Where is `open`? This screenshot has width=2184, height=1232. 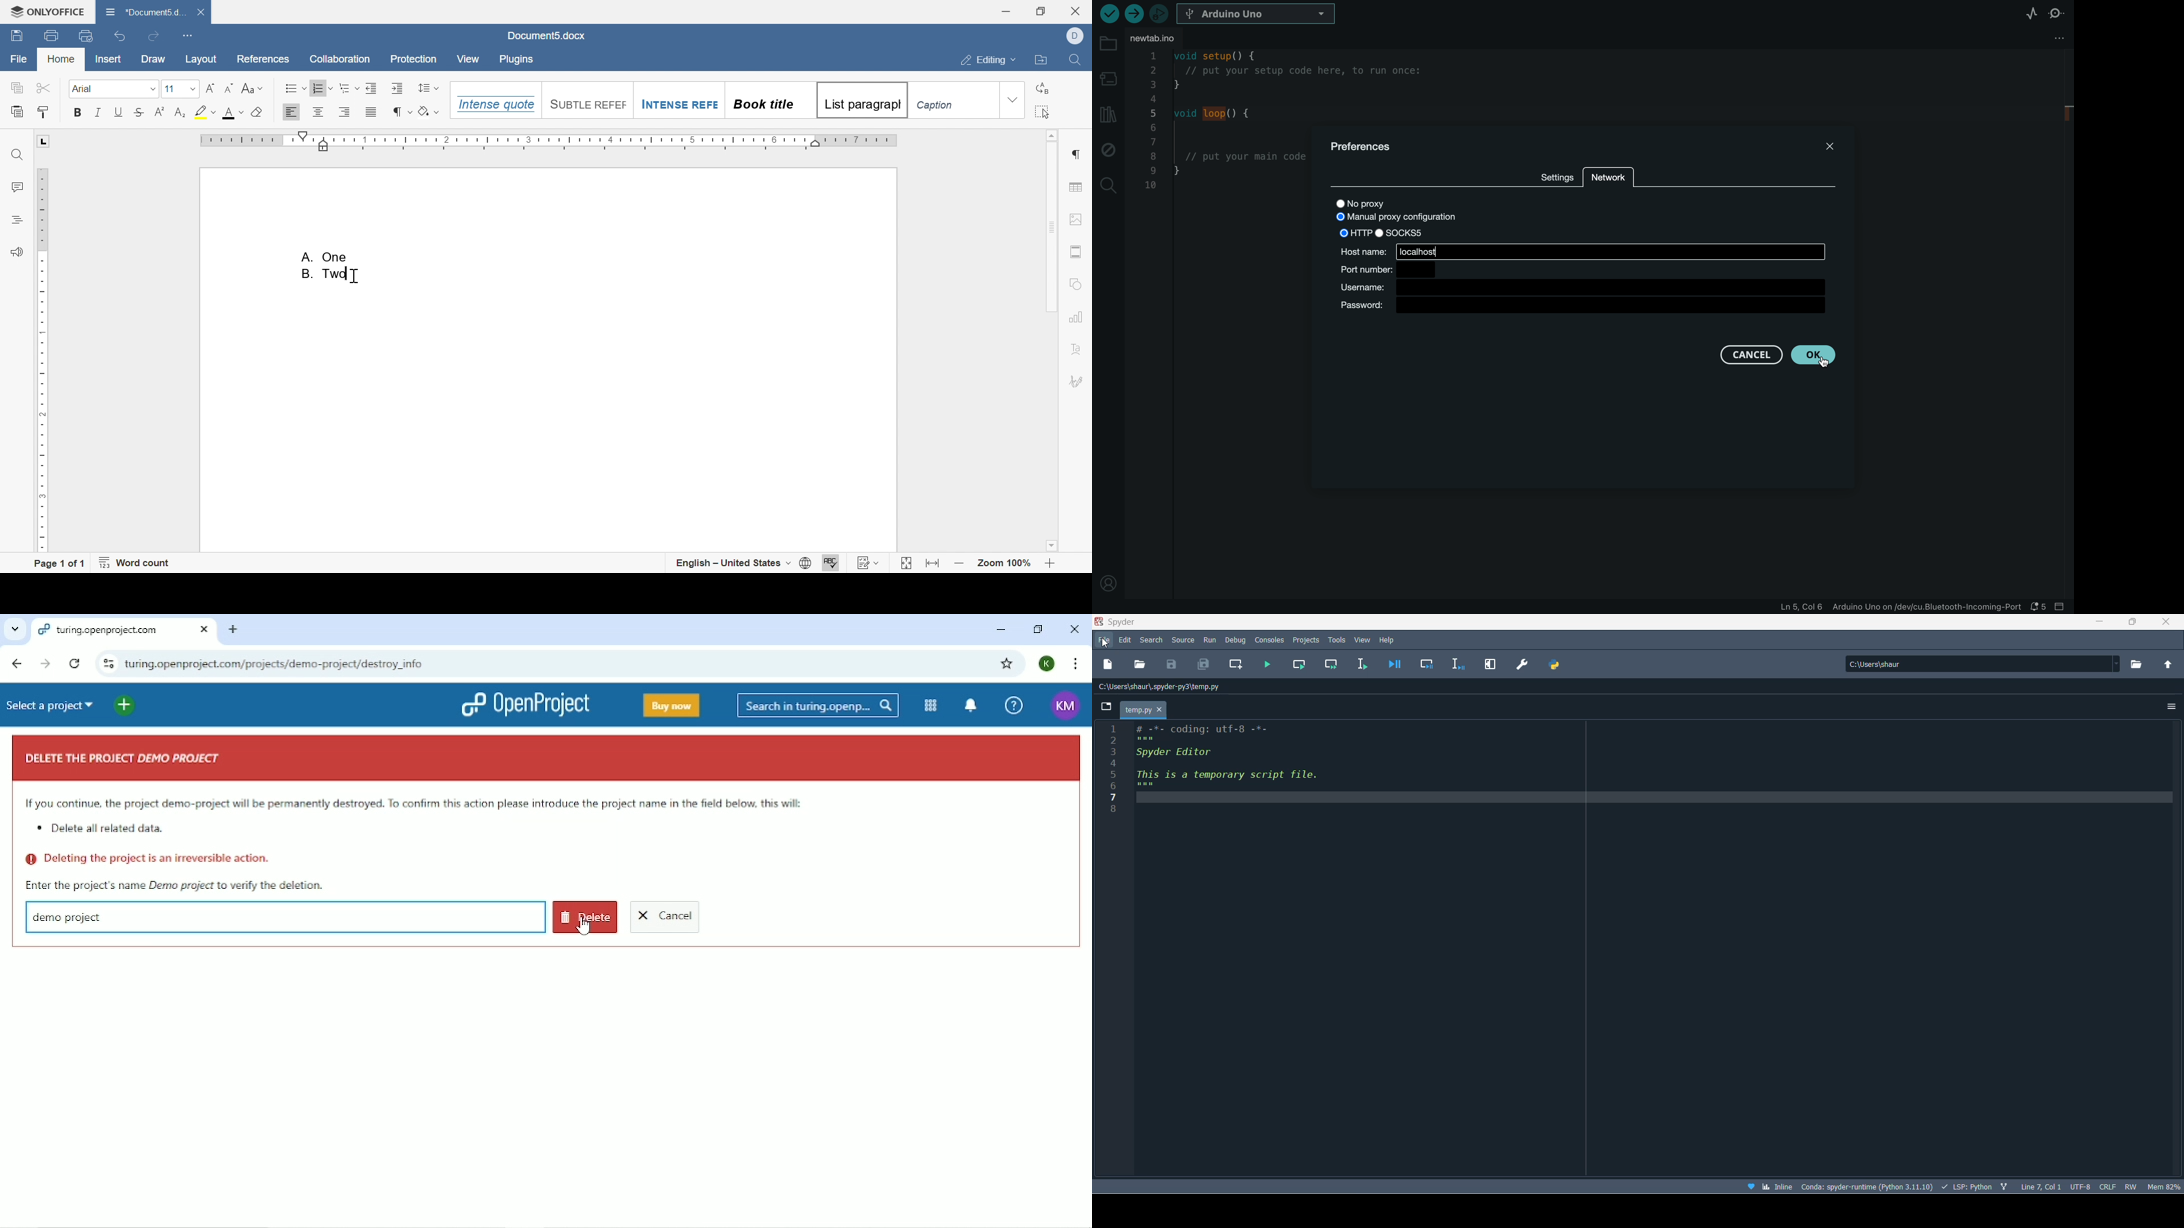 open is located at coordinates (1138, 665).